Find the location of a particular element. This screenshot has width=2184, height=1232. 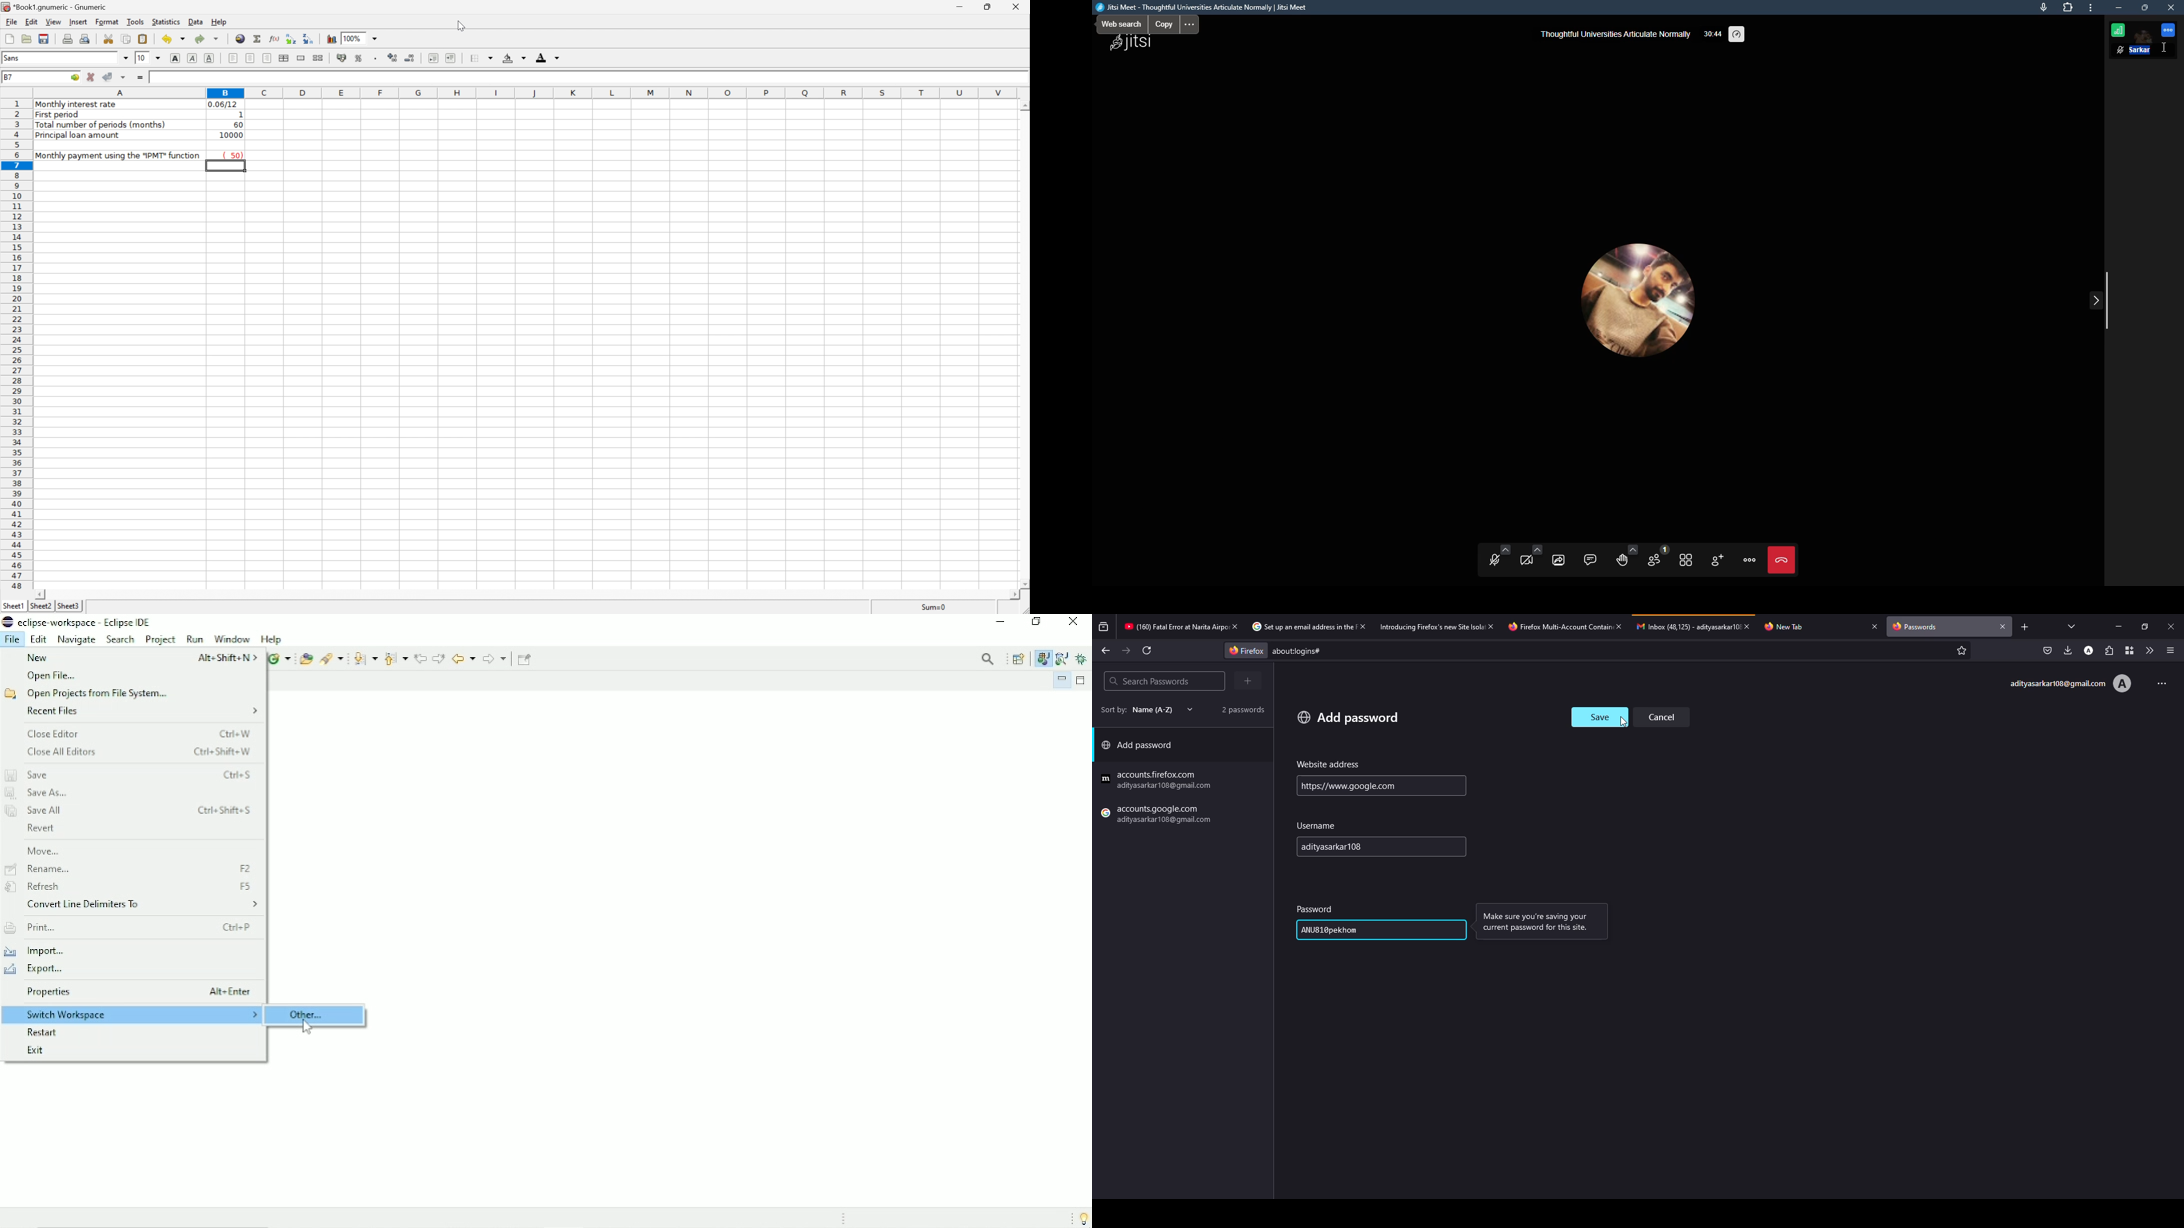

Sheet1 is located at coordinates (14, 606).